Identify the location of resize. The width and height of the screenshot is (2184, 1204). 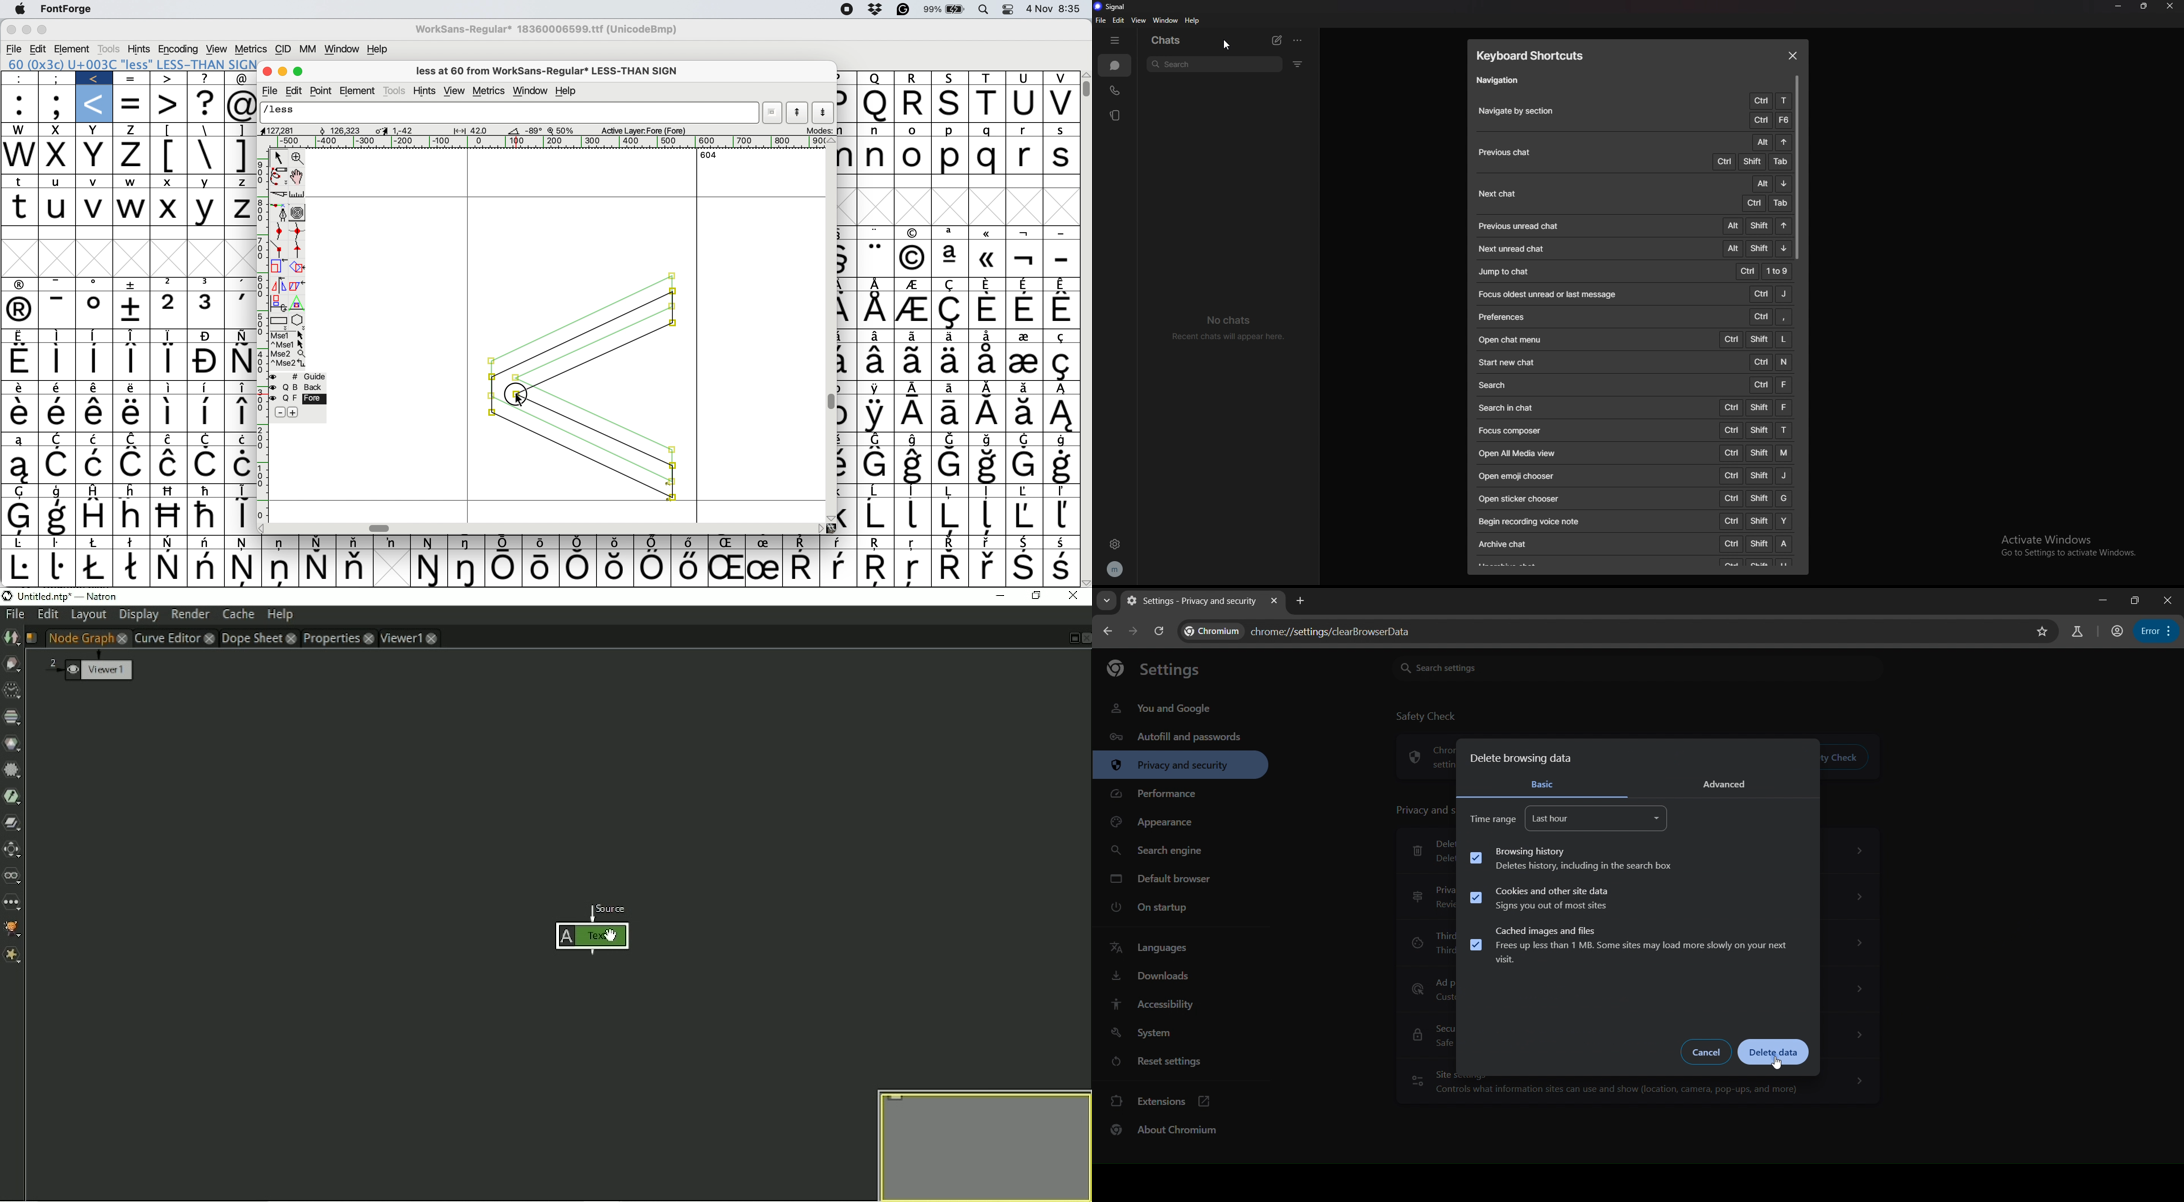
(2145, 6).